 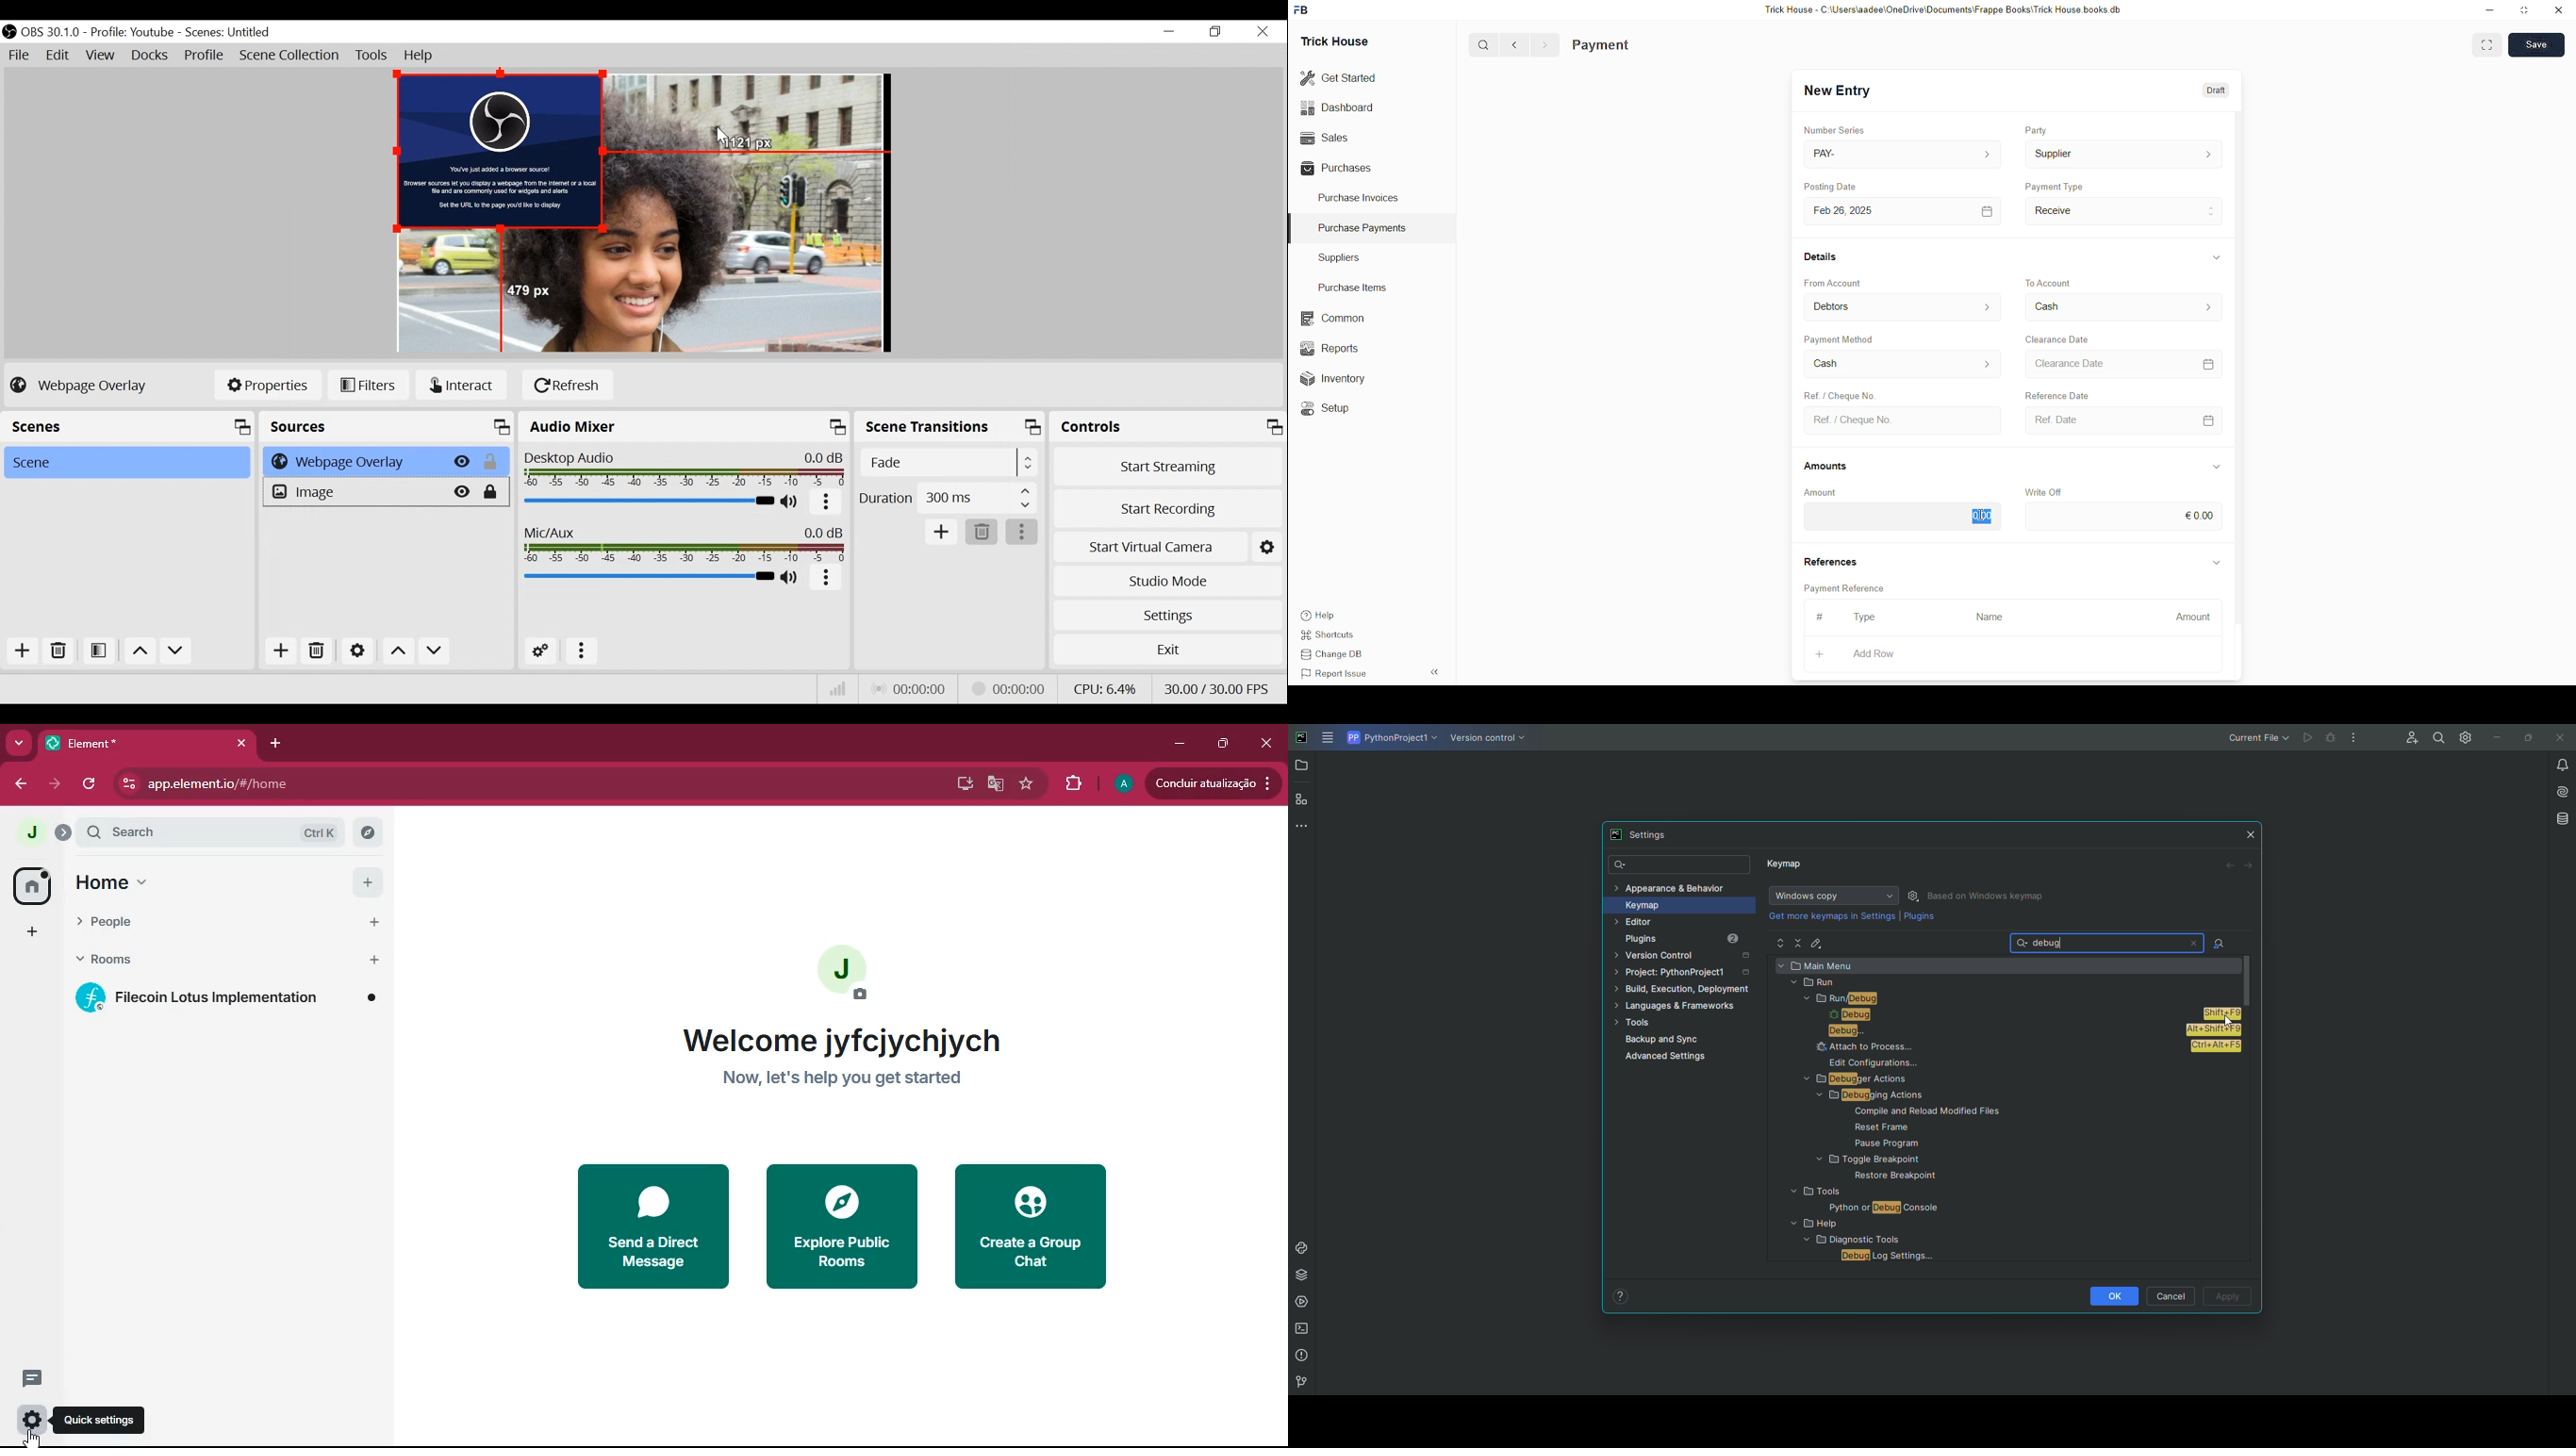 What do you see at coordinates (11, 32) in the screenshot?
I see `OBS Studio Desktop Icon` at bounding box center [11, 32].